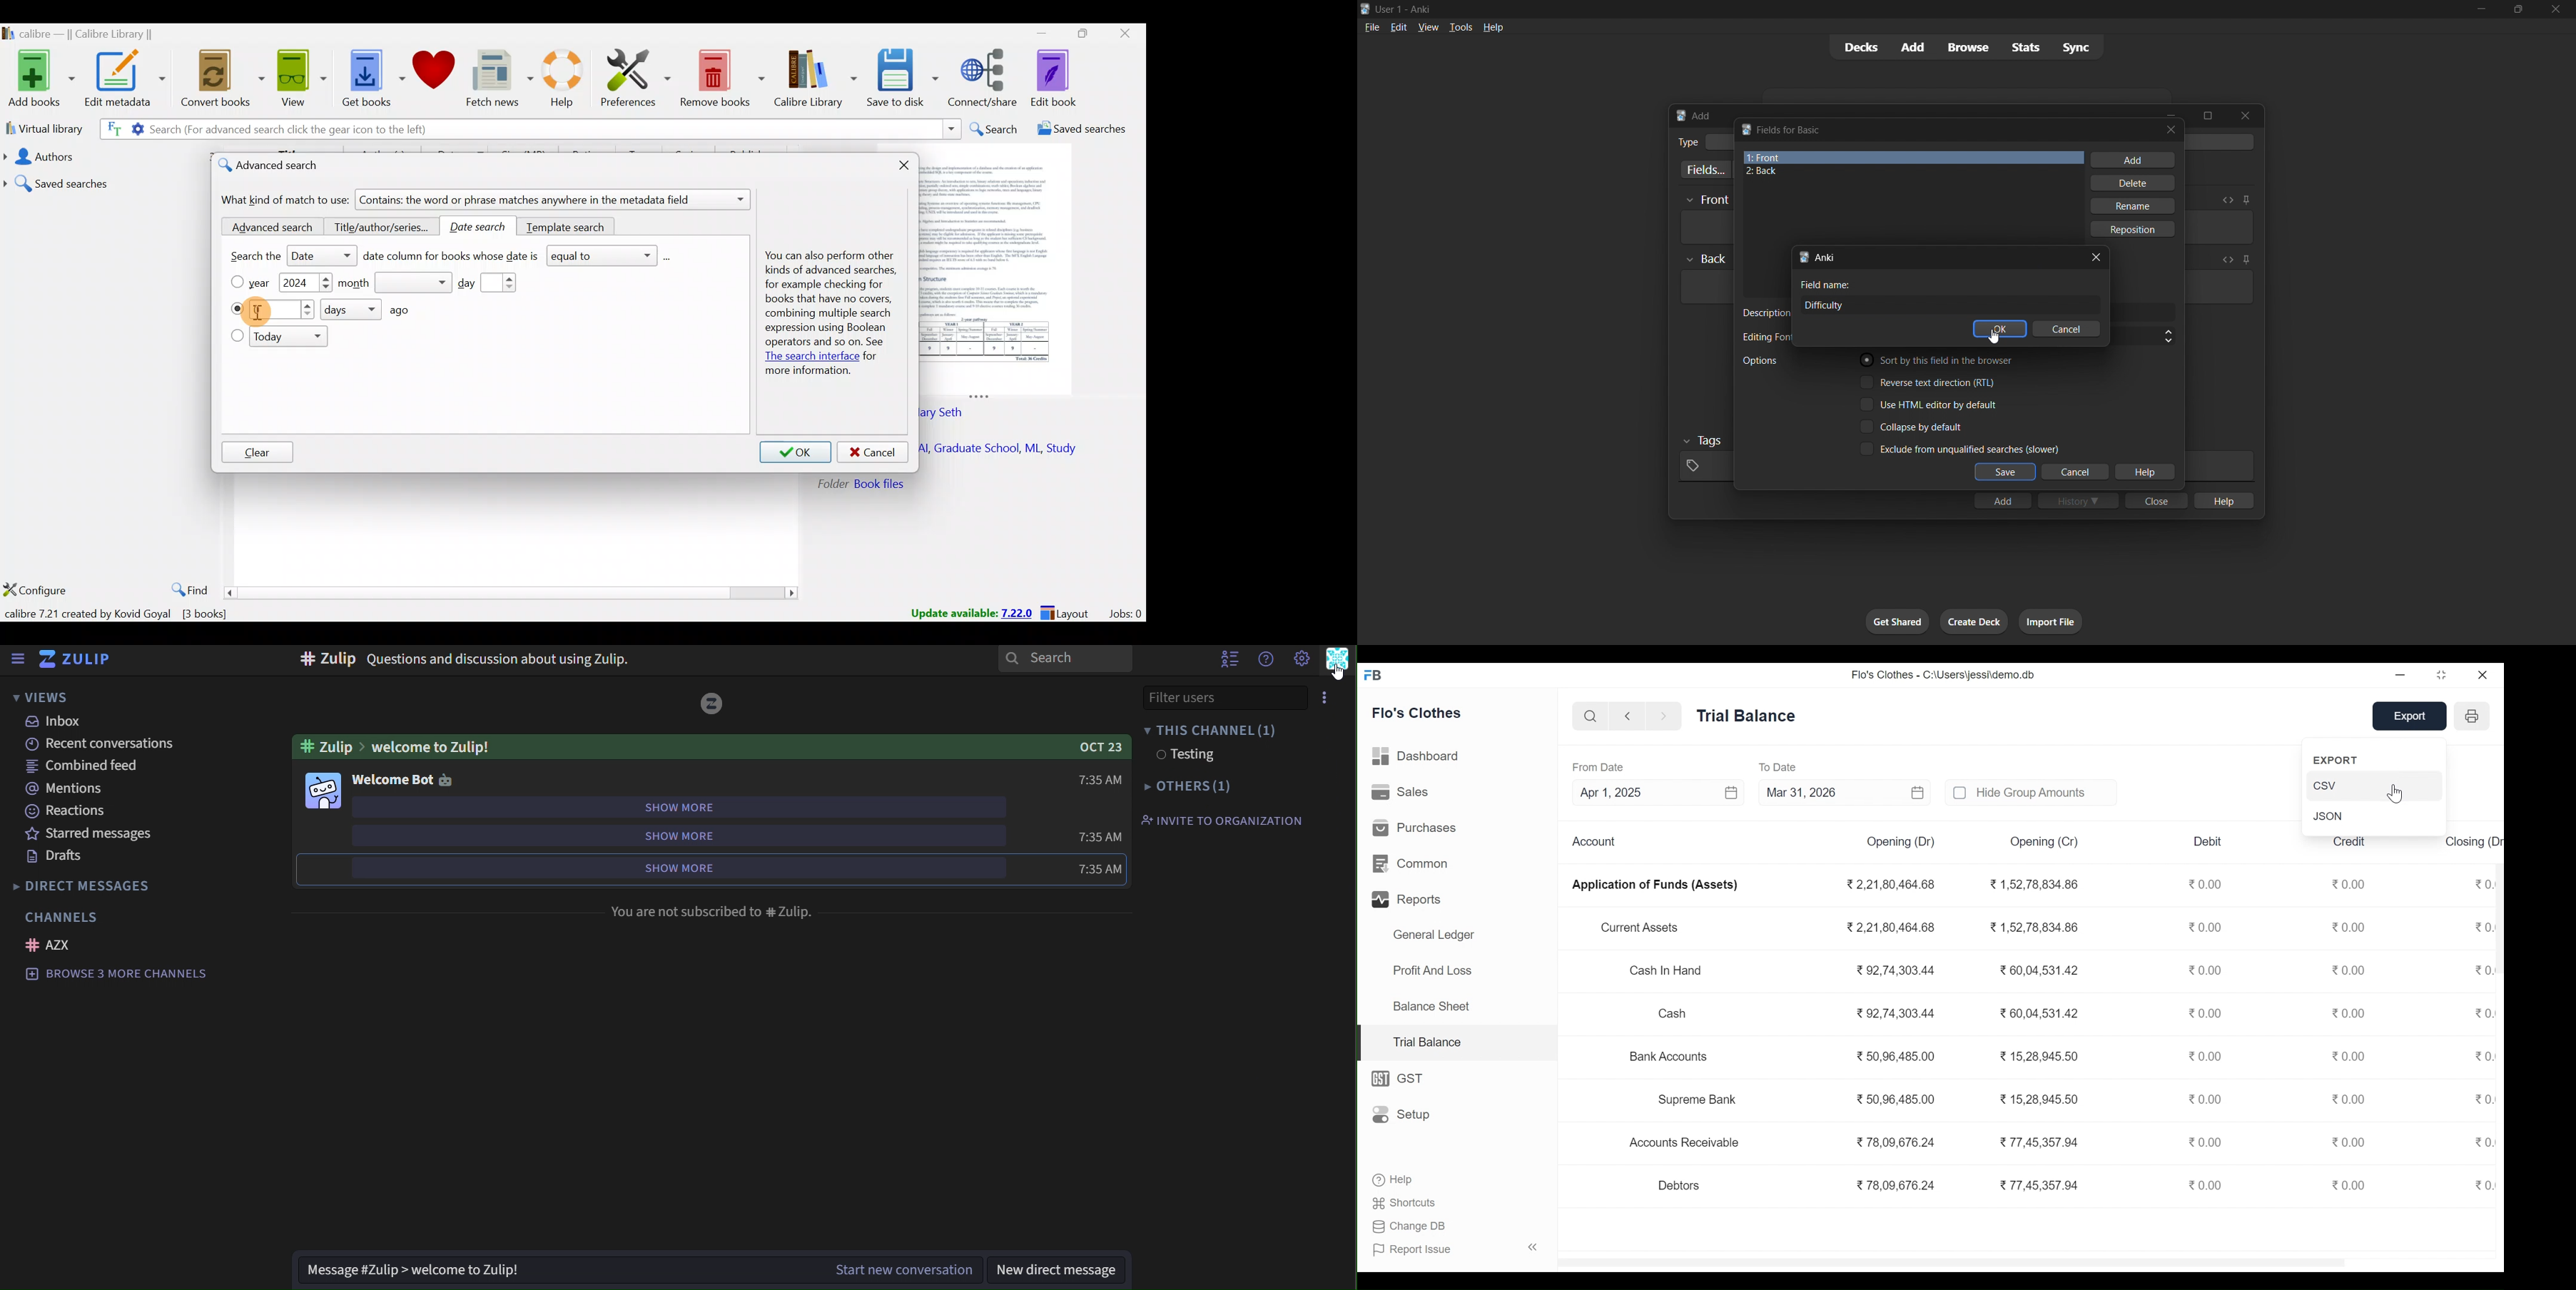 This screenshot has height=1316, width=2576. Describe the element at coordinates (2207, 1013) in the screenshot. I see `0.00` at that location.